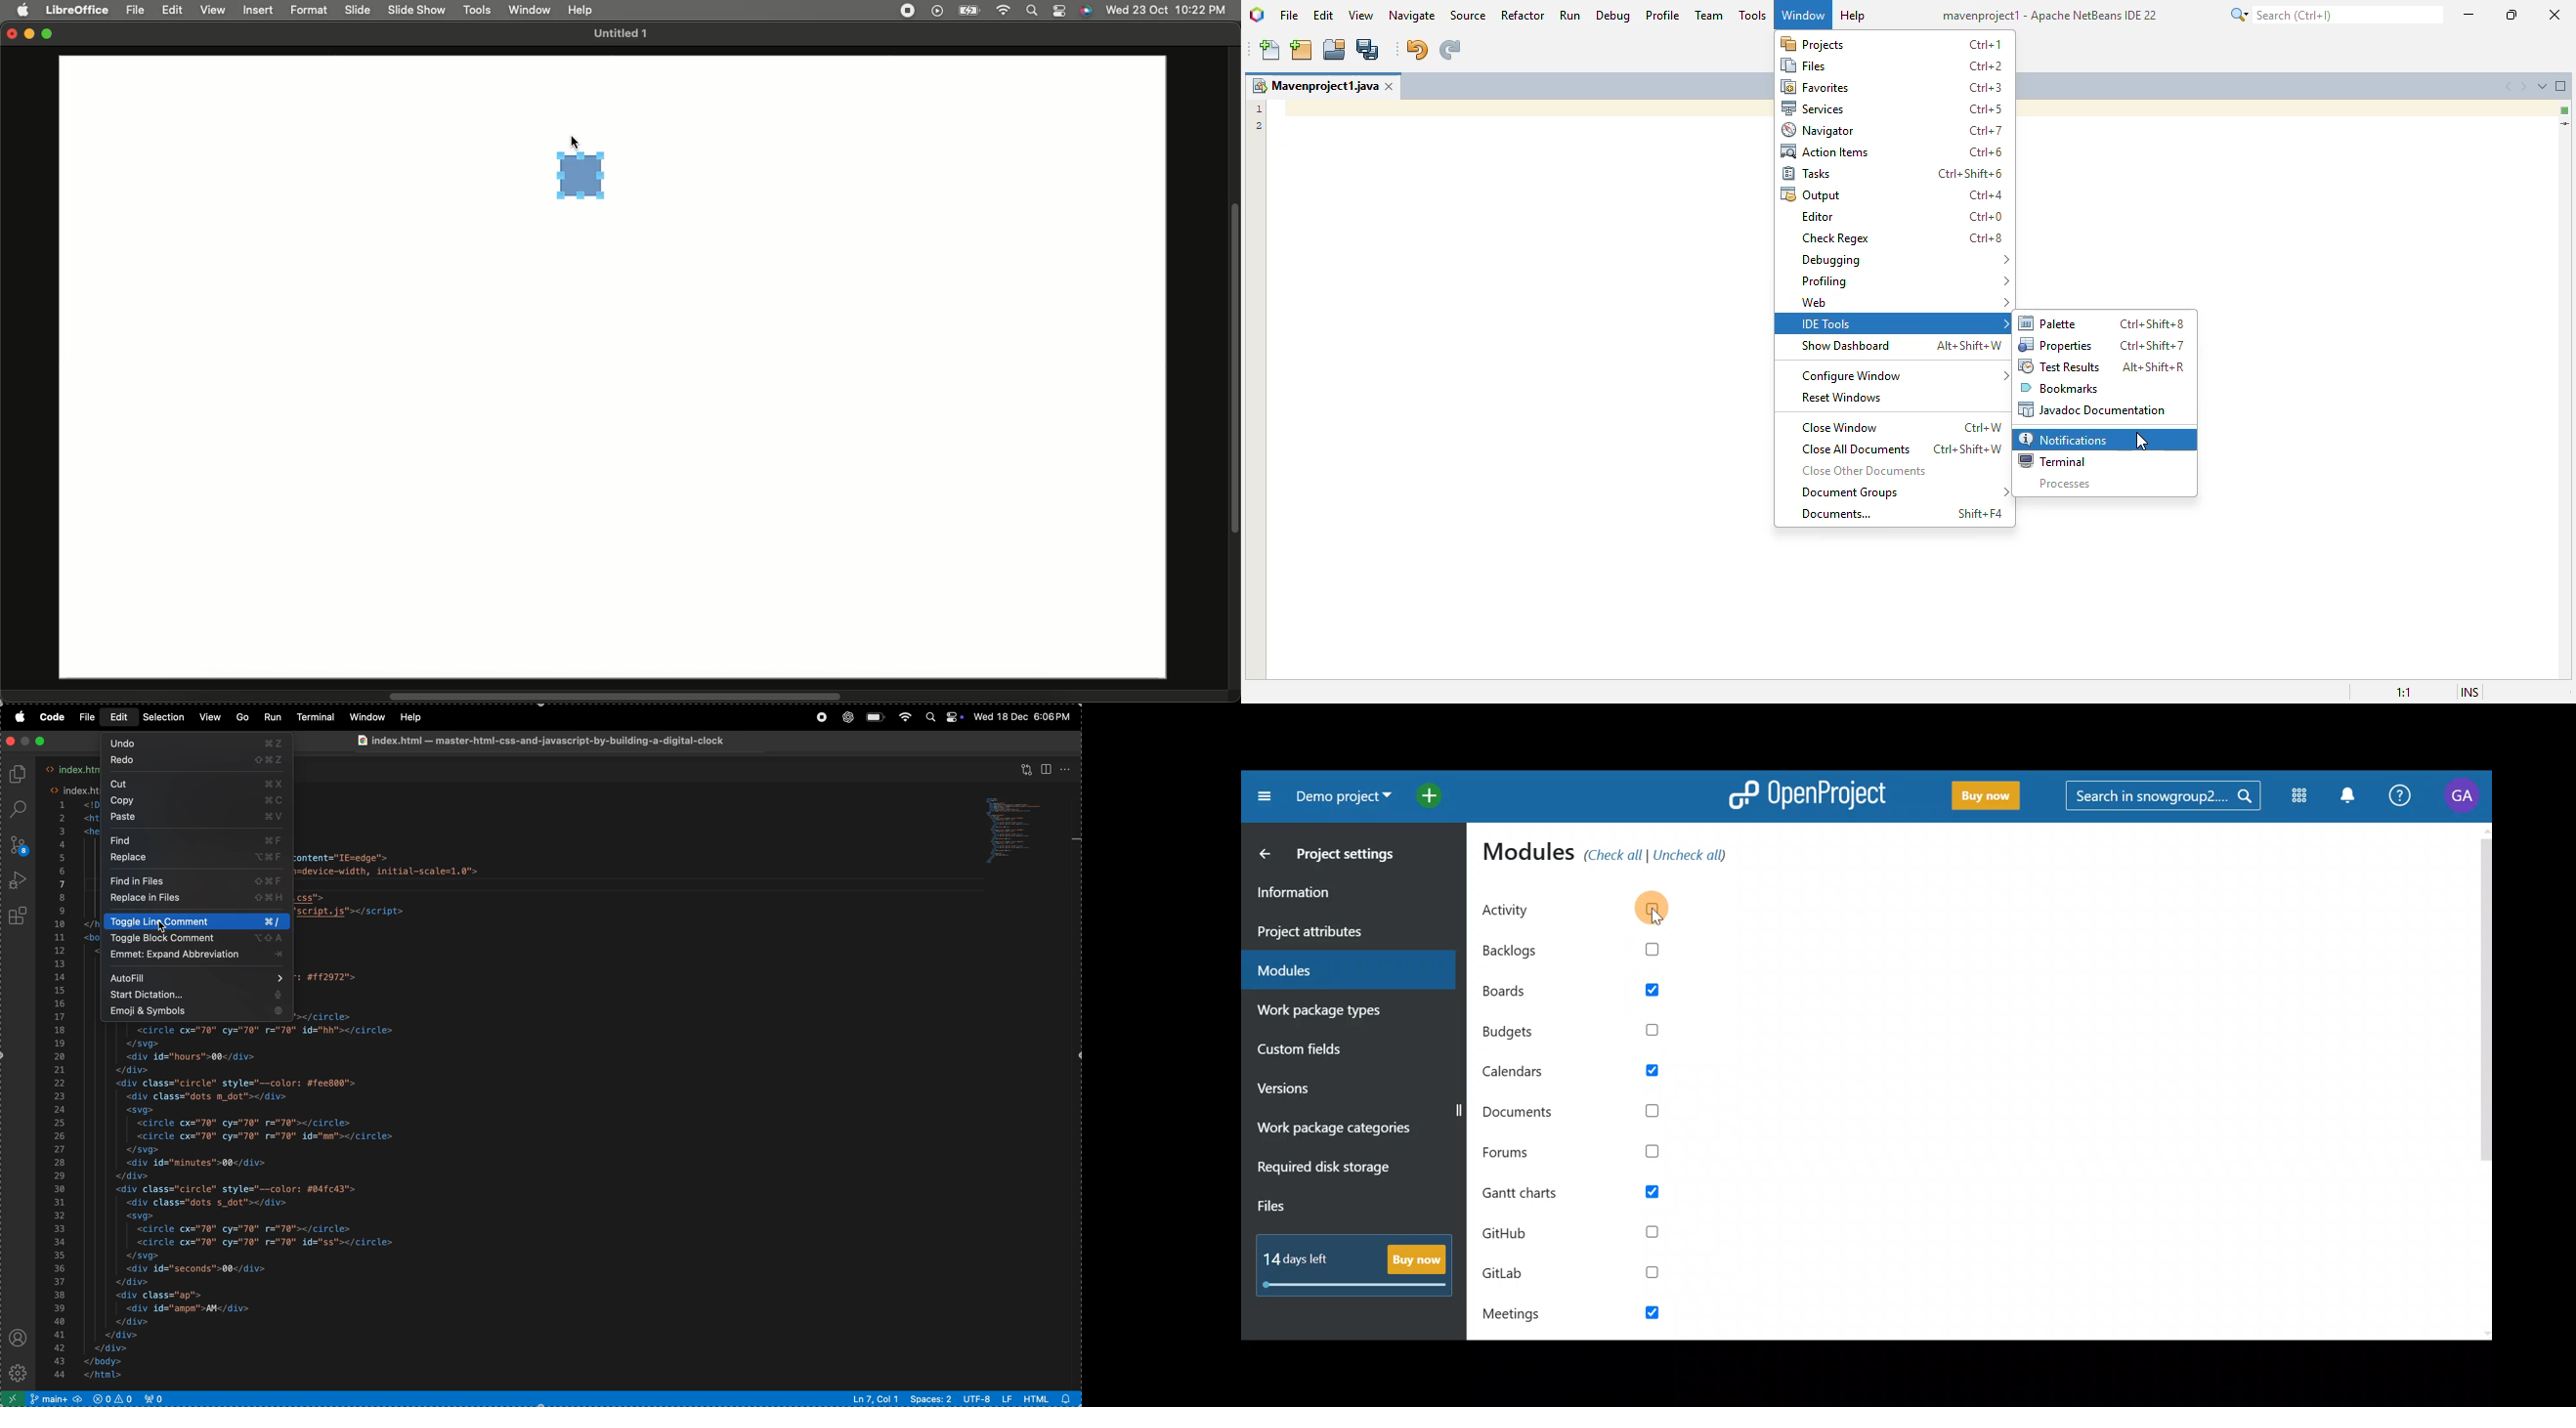 Image resolution: width=2576 pixels, height=1428 pixels. I want to click on Scroll, so click(1234, 370).